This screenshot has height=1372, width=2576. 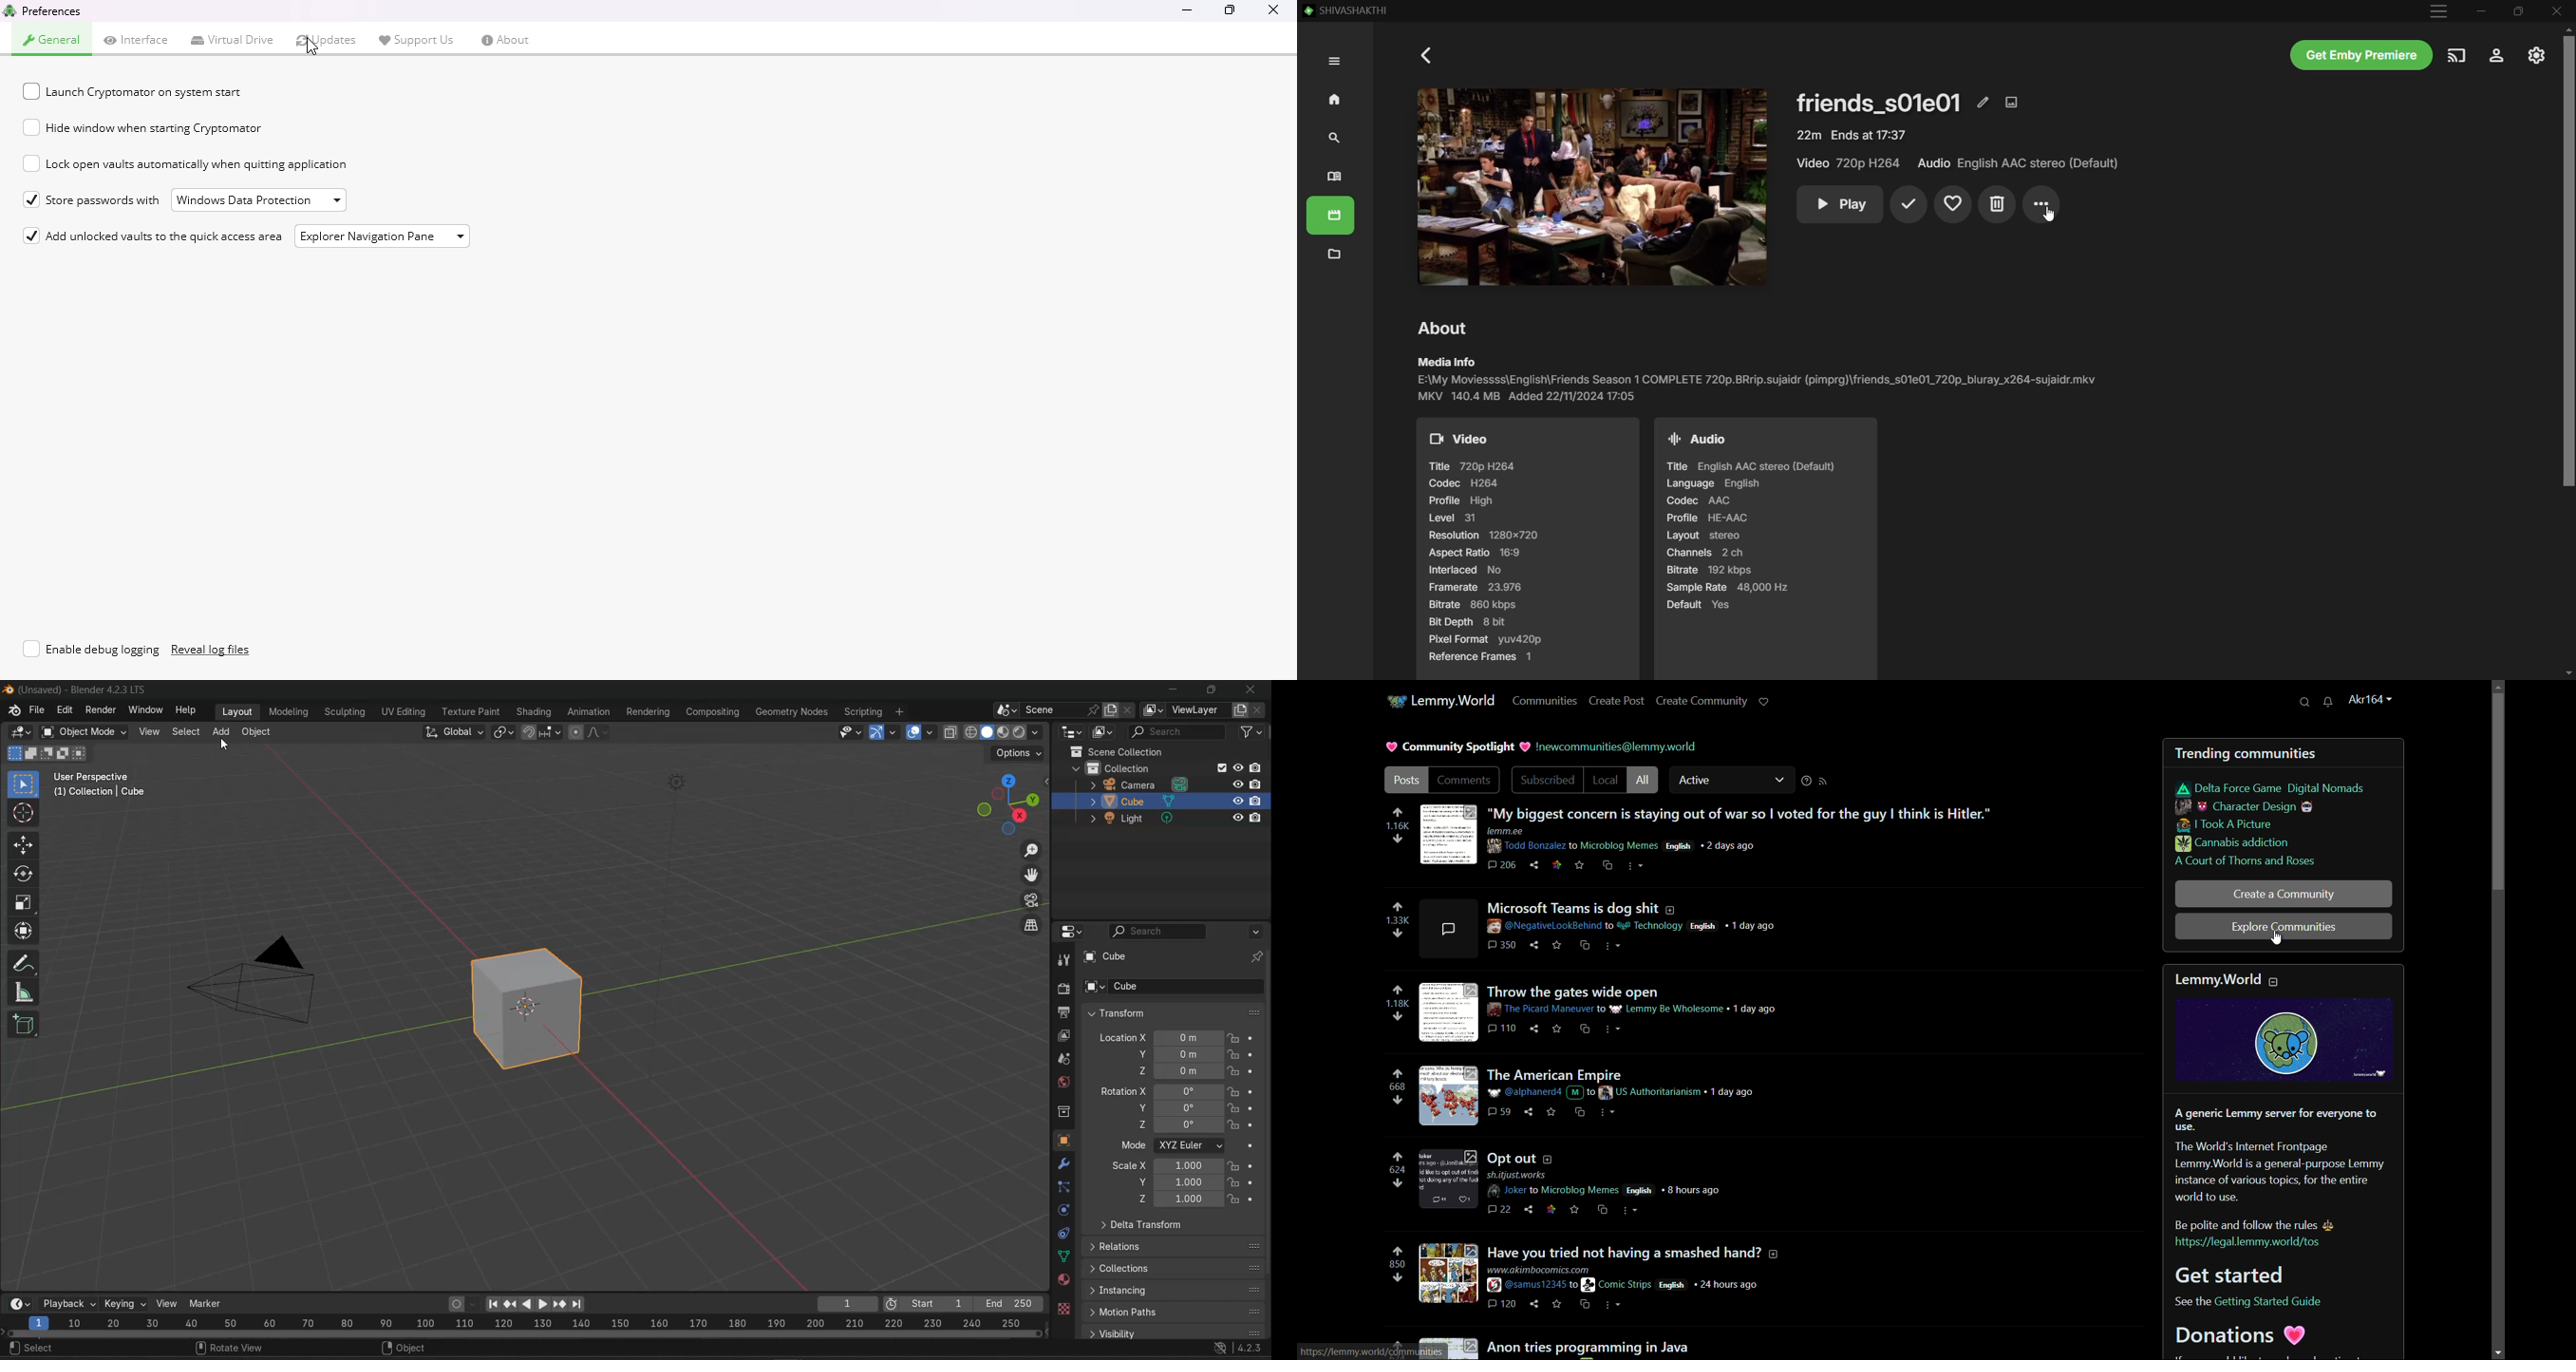 What do you see at coordinates (863, 710) in the screenshot?
I see `scripting` at bounding box center [863, 710].